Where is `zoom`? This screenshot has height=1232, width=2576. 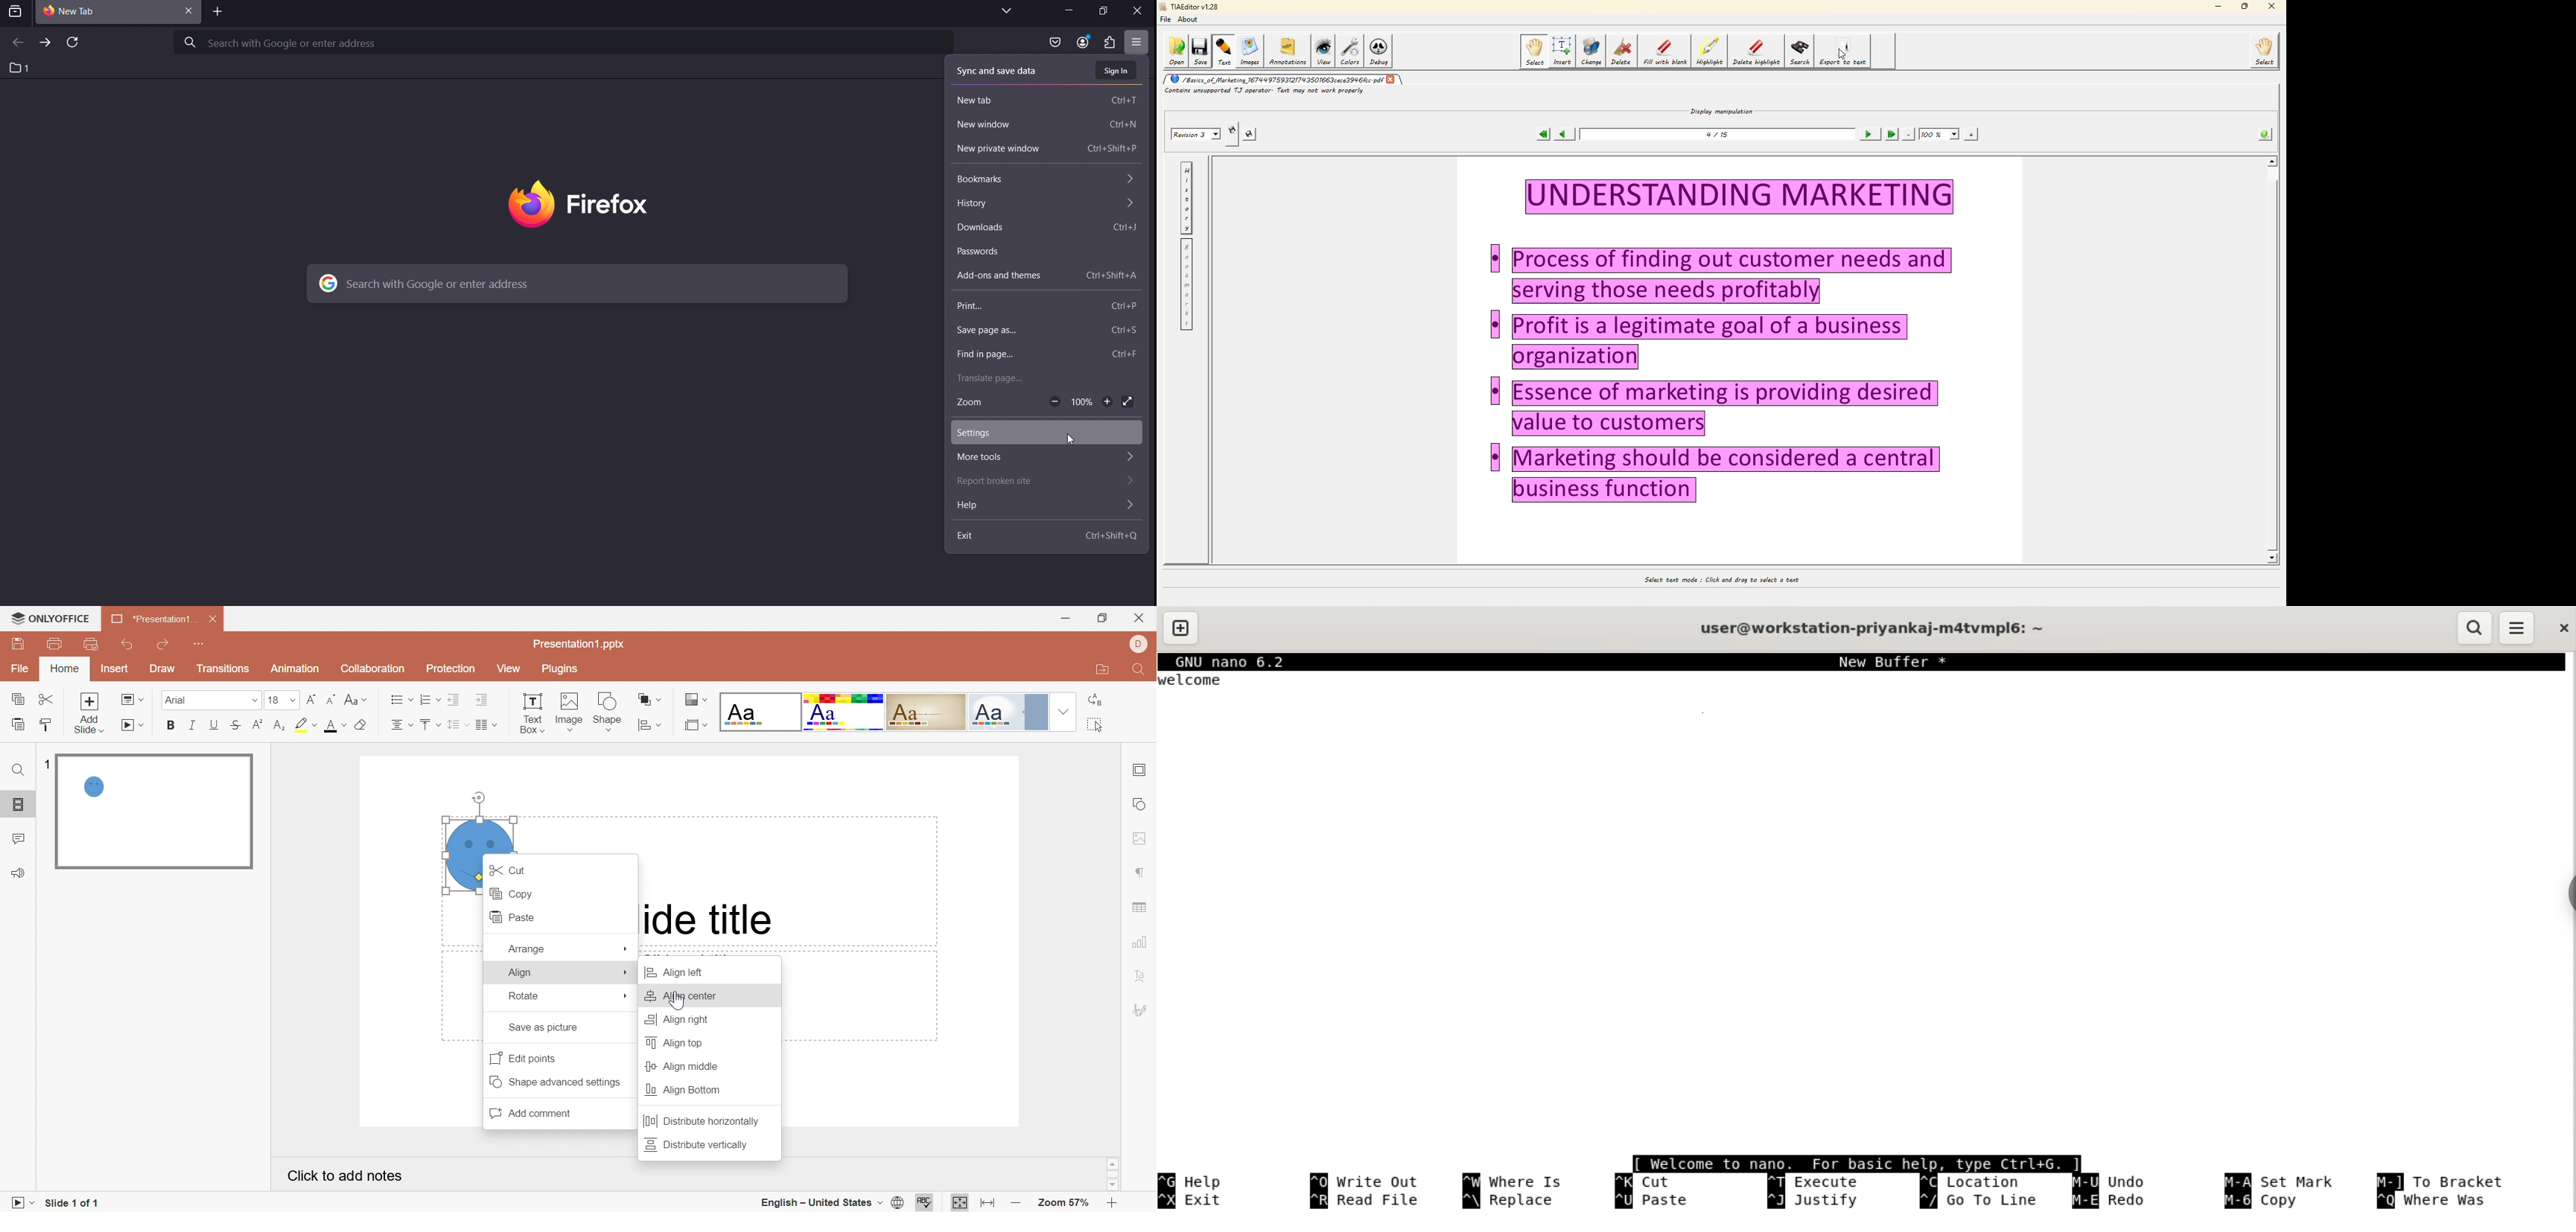 zoom is located at coordinates (974, 404).